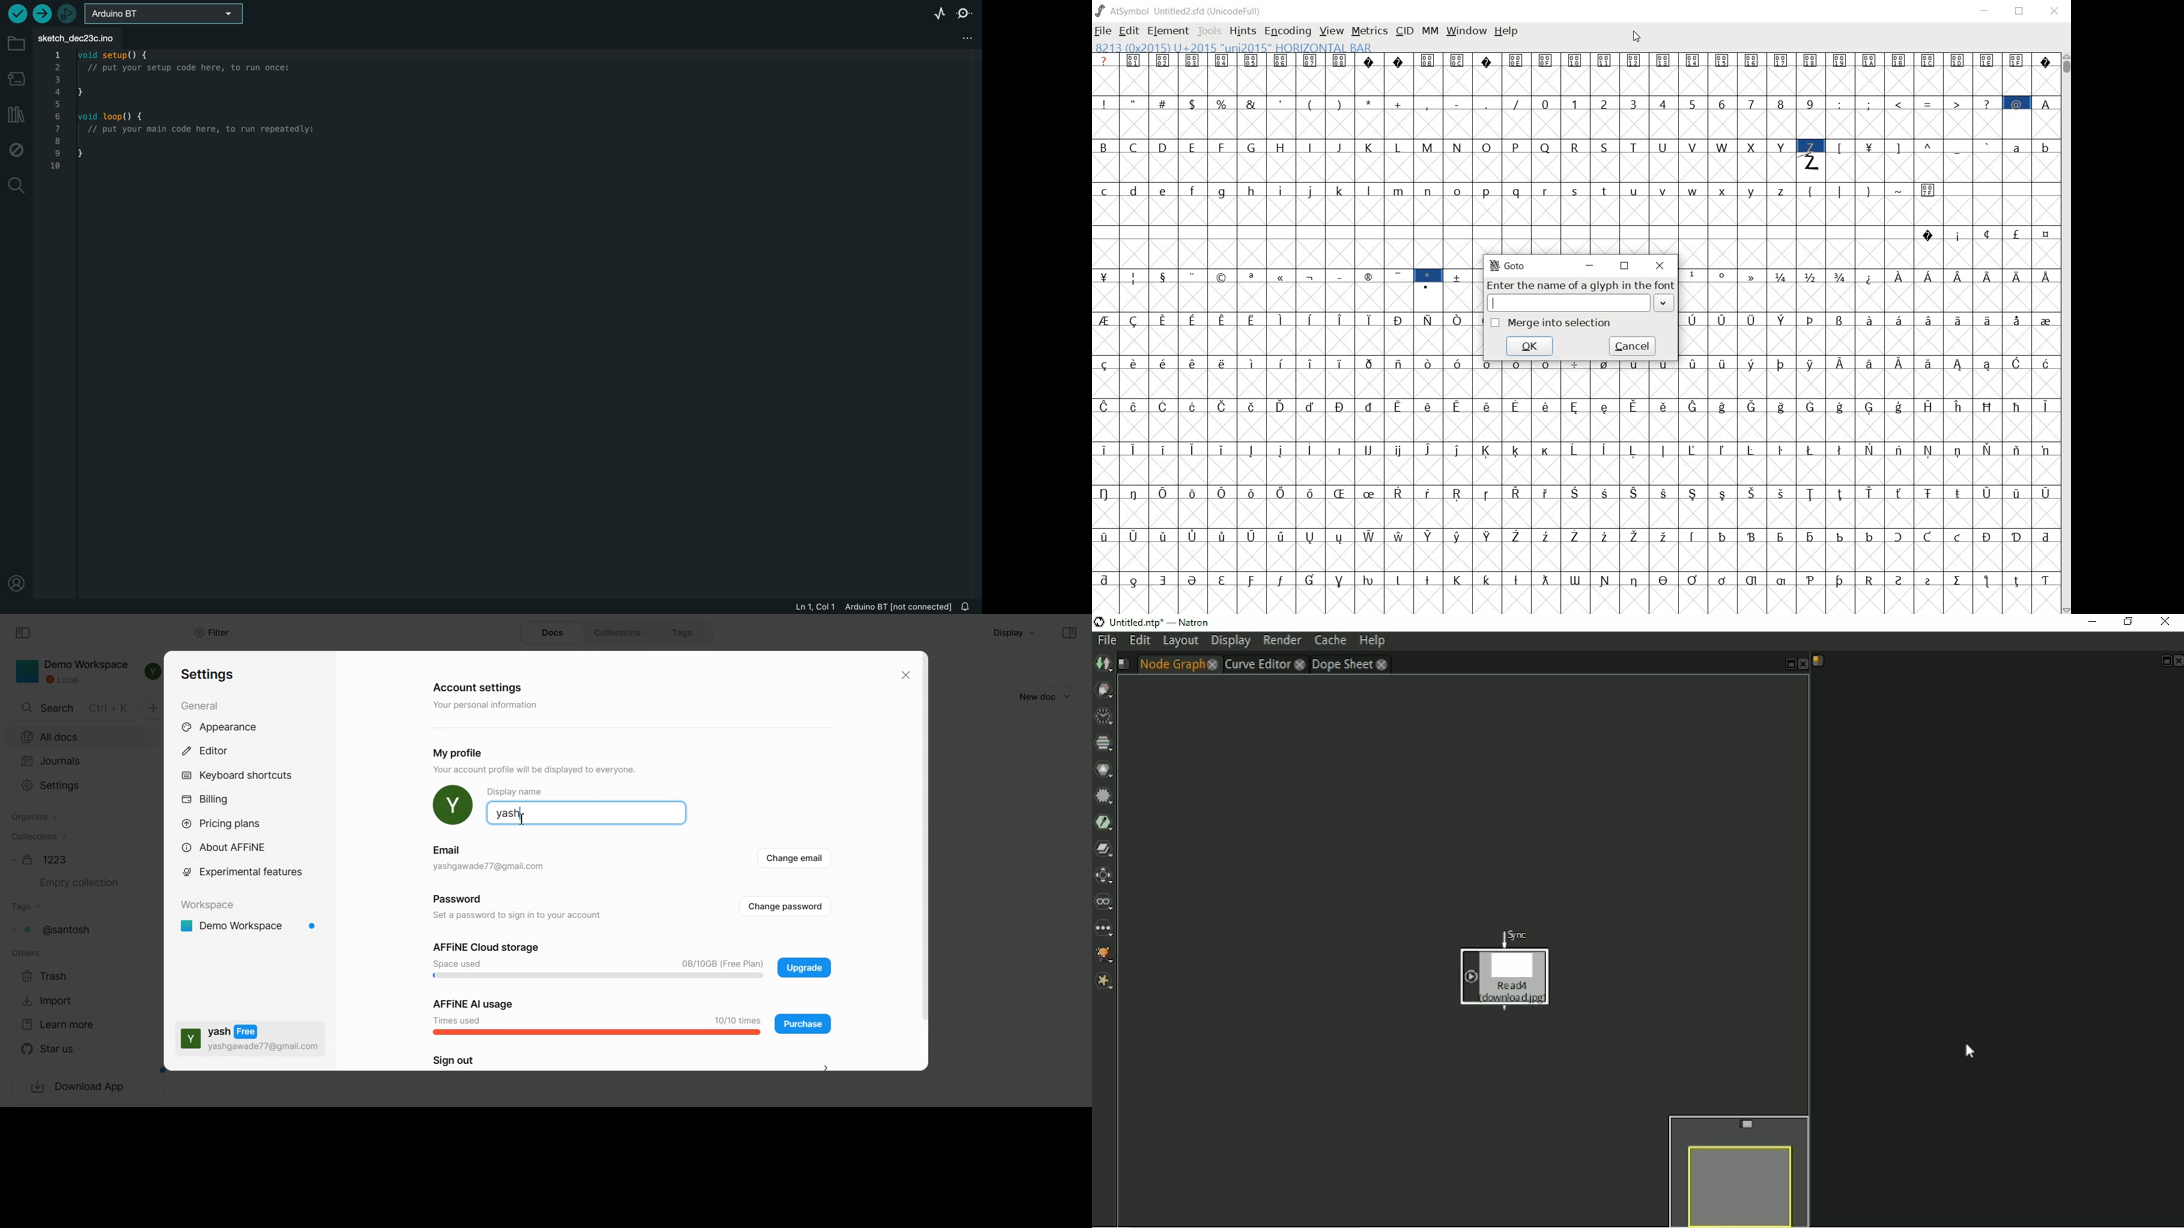  Describe the element at coordinates (1178, 664) in the screenshot. I see `Node graph` at that location.